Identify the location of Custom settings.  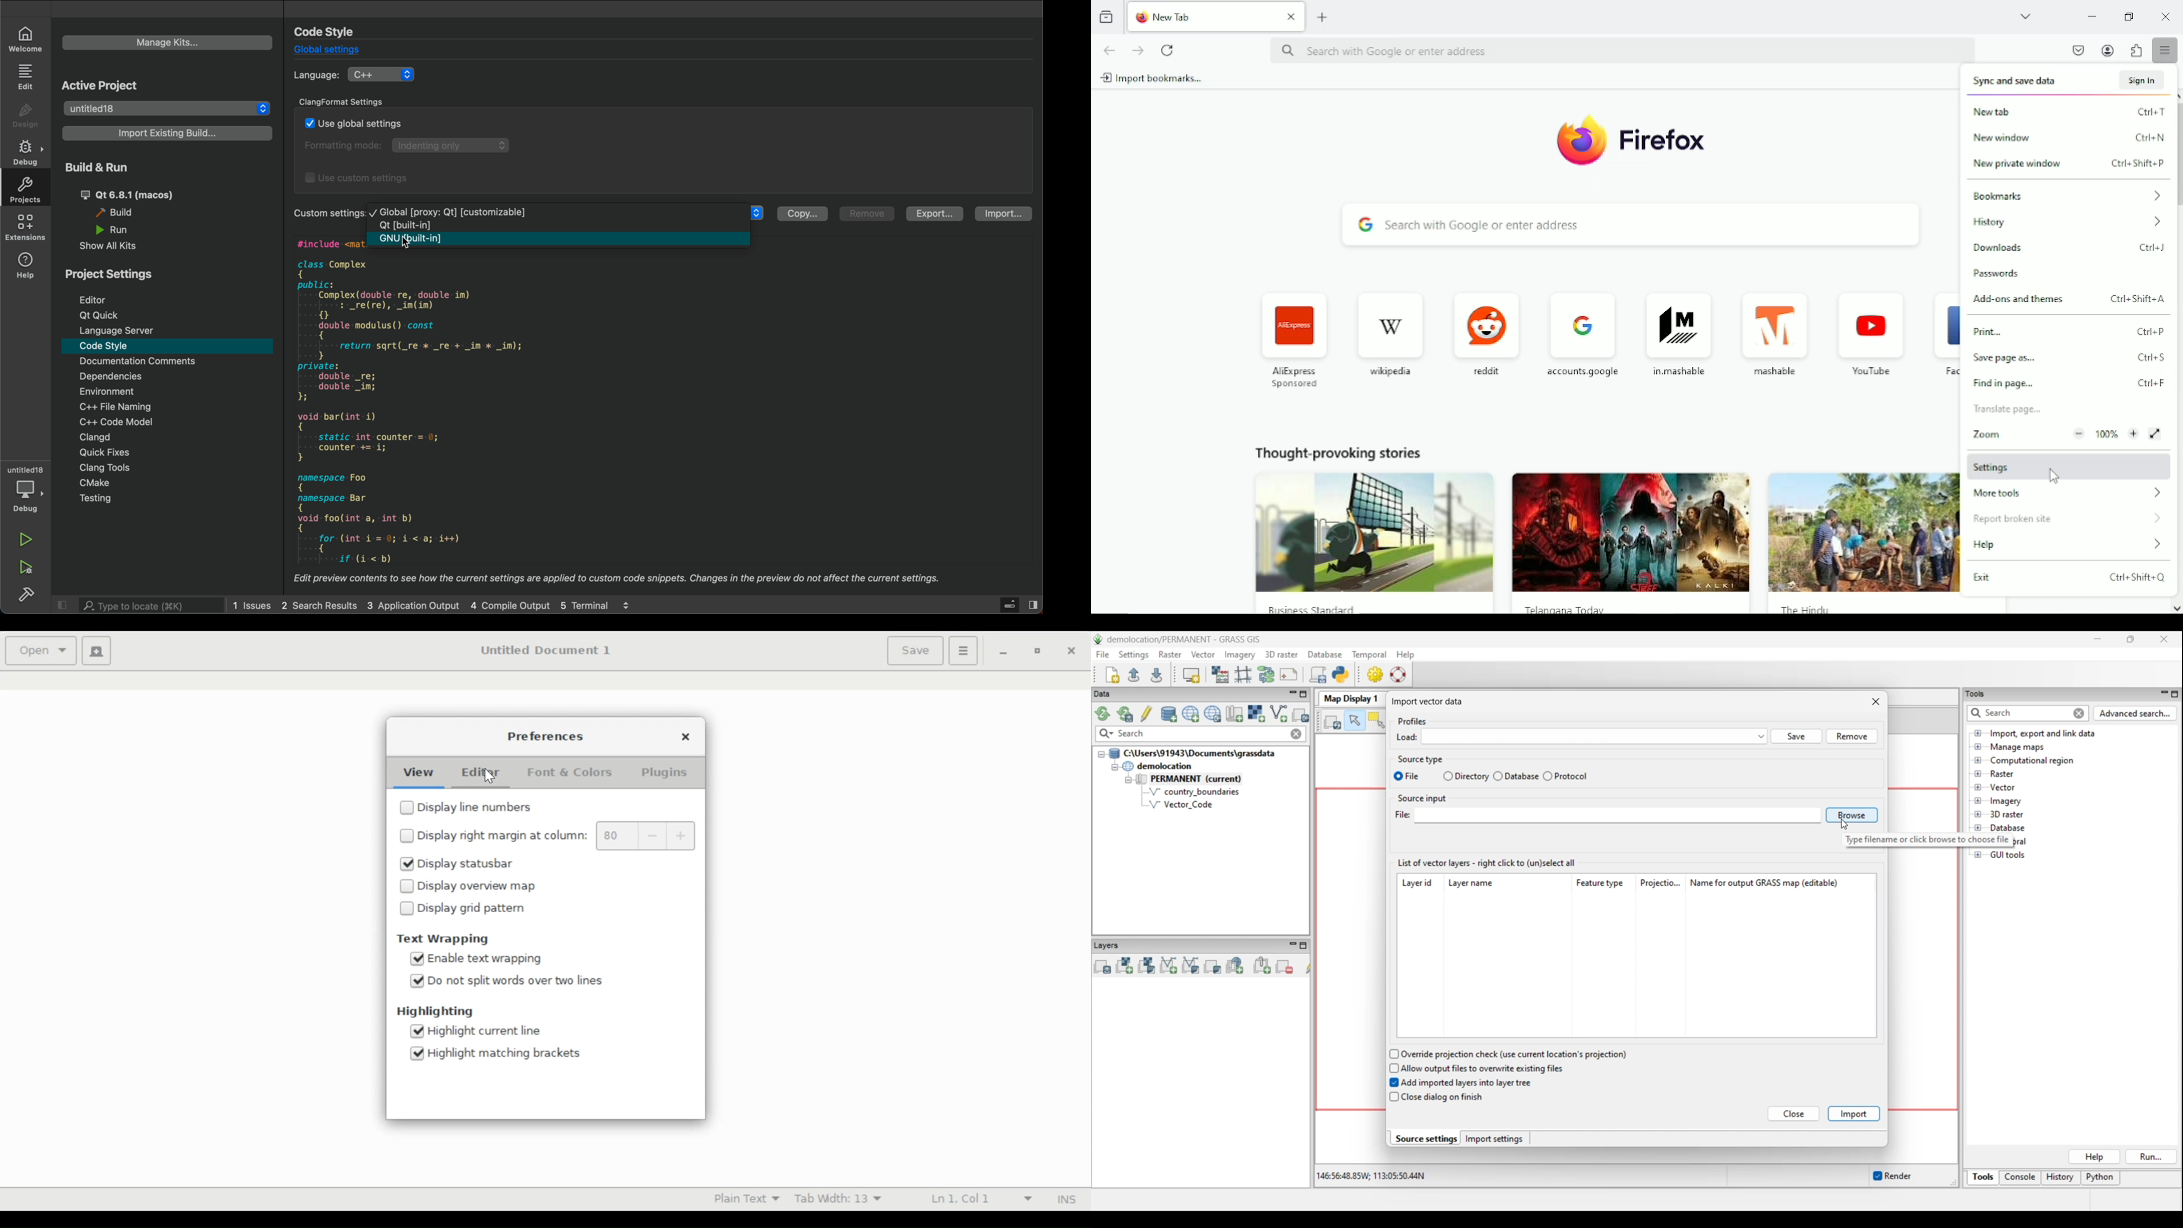
(330, 215).